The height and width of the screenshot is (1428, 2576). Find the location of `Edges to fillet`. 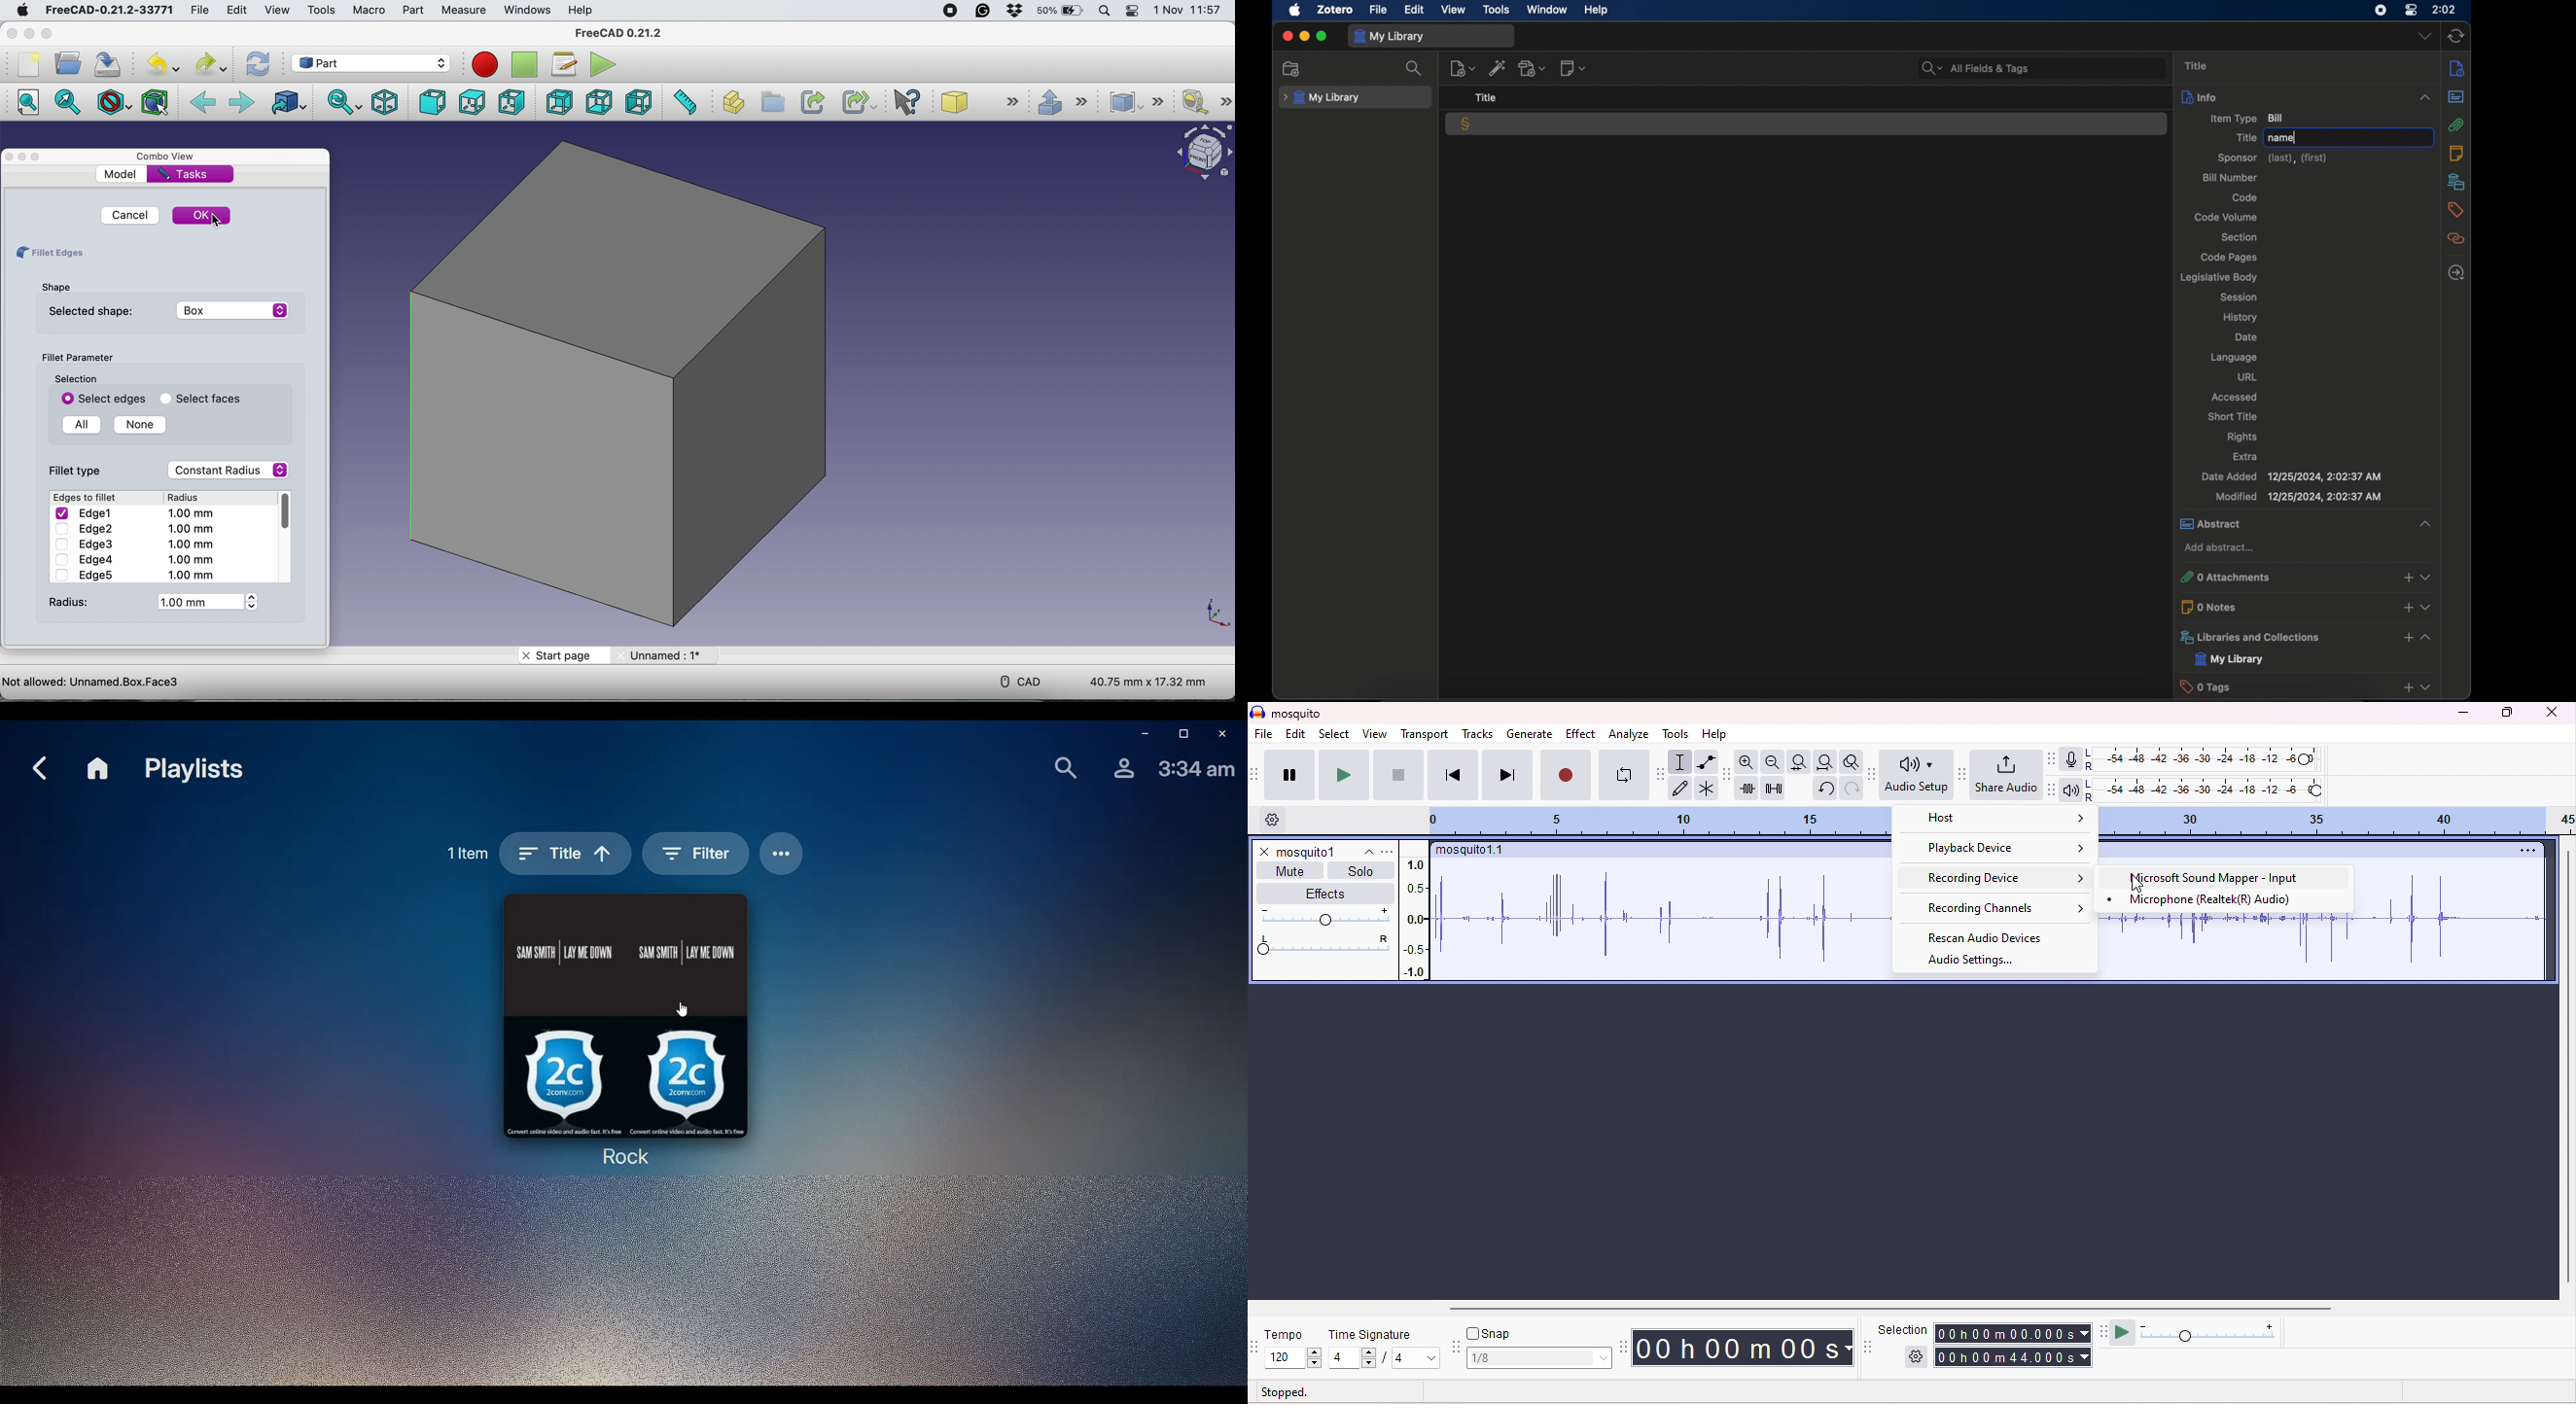

Edges to fillet is located at coordinates (87, 497).